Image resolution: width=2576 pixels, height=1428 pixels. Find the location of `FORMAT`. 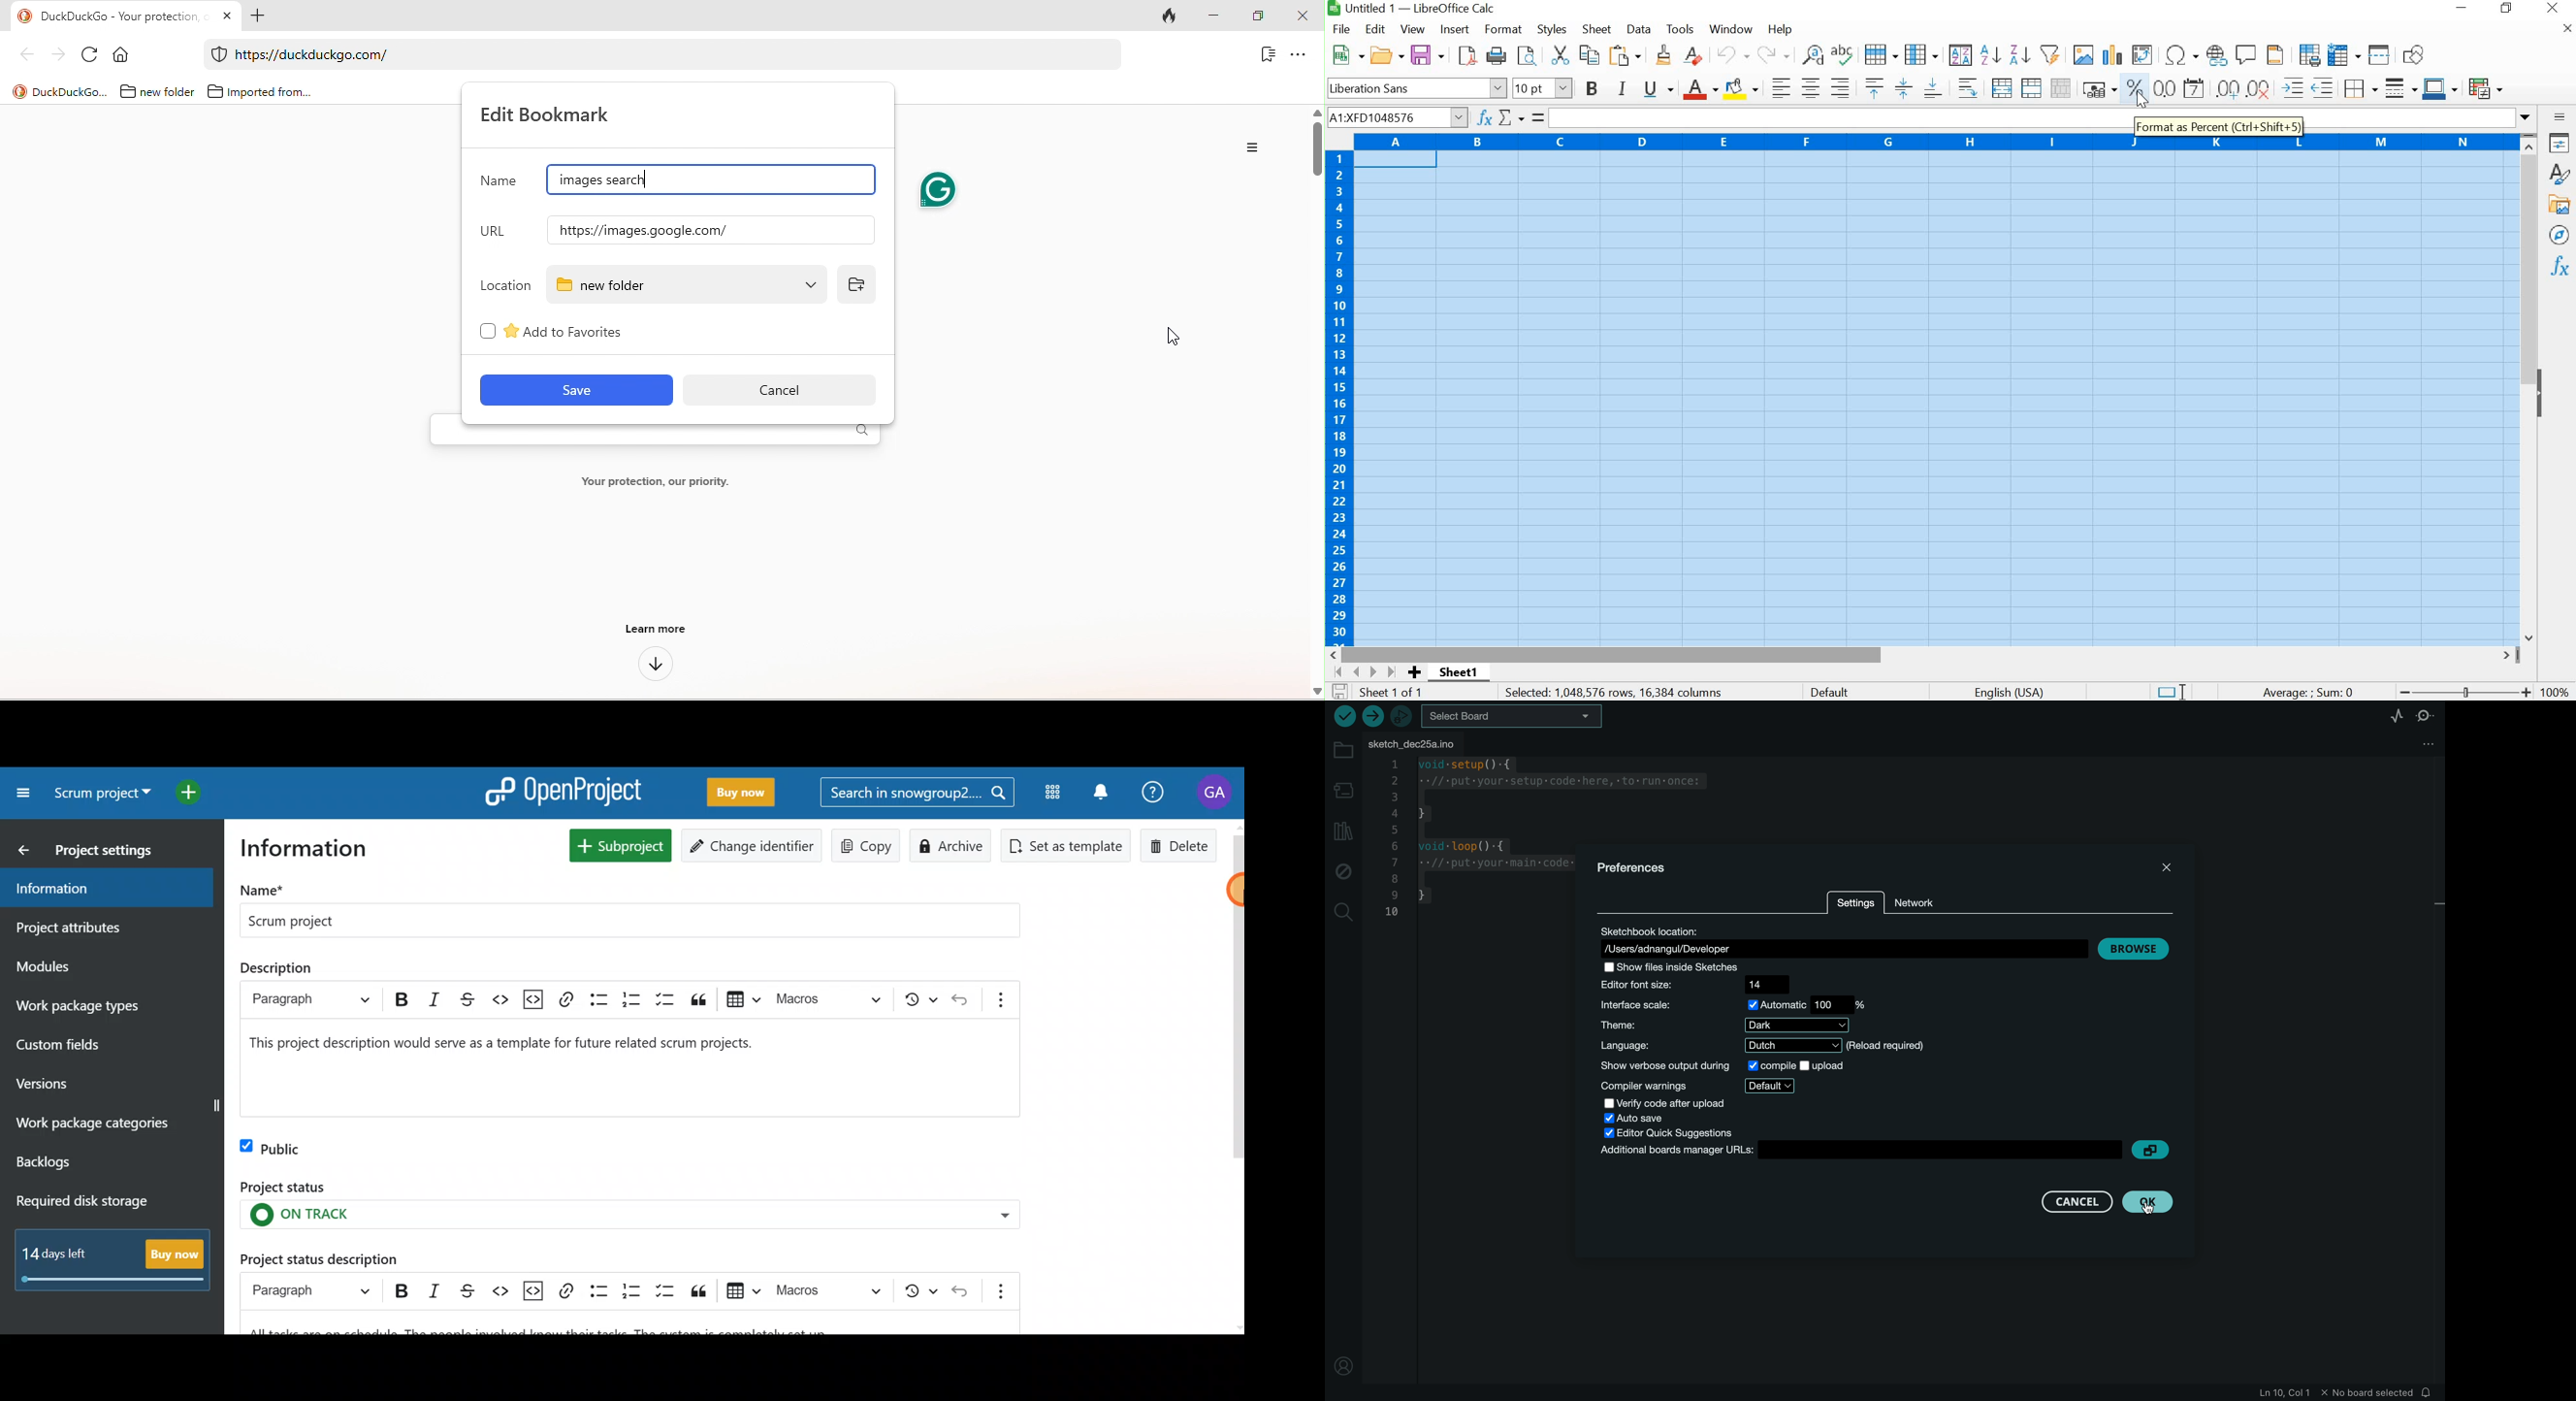

FORMAT is located at coordinates (1502, 29).